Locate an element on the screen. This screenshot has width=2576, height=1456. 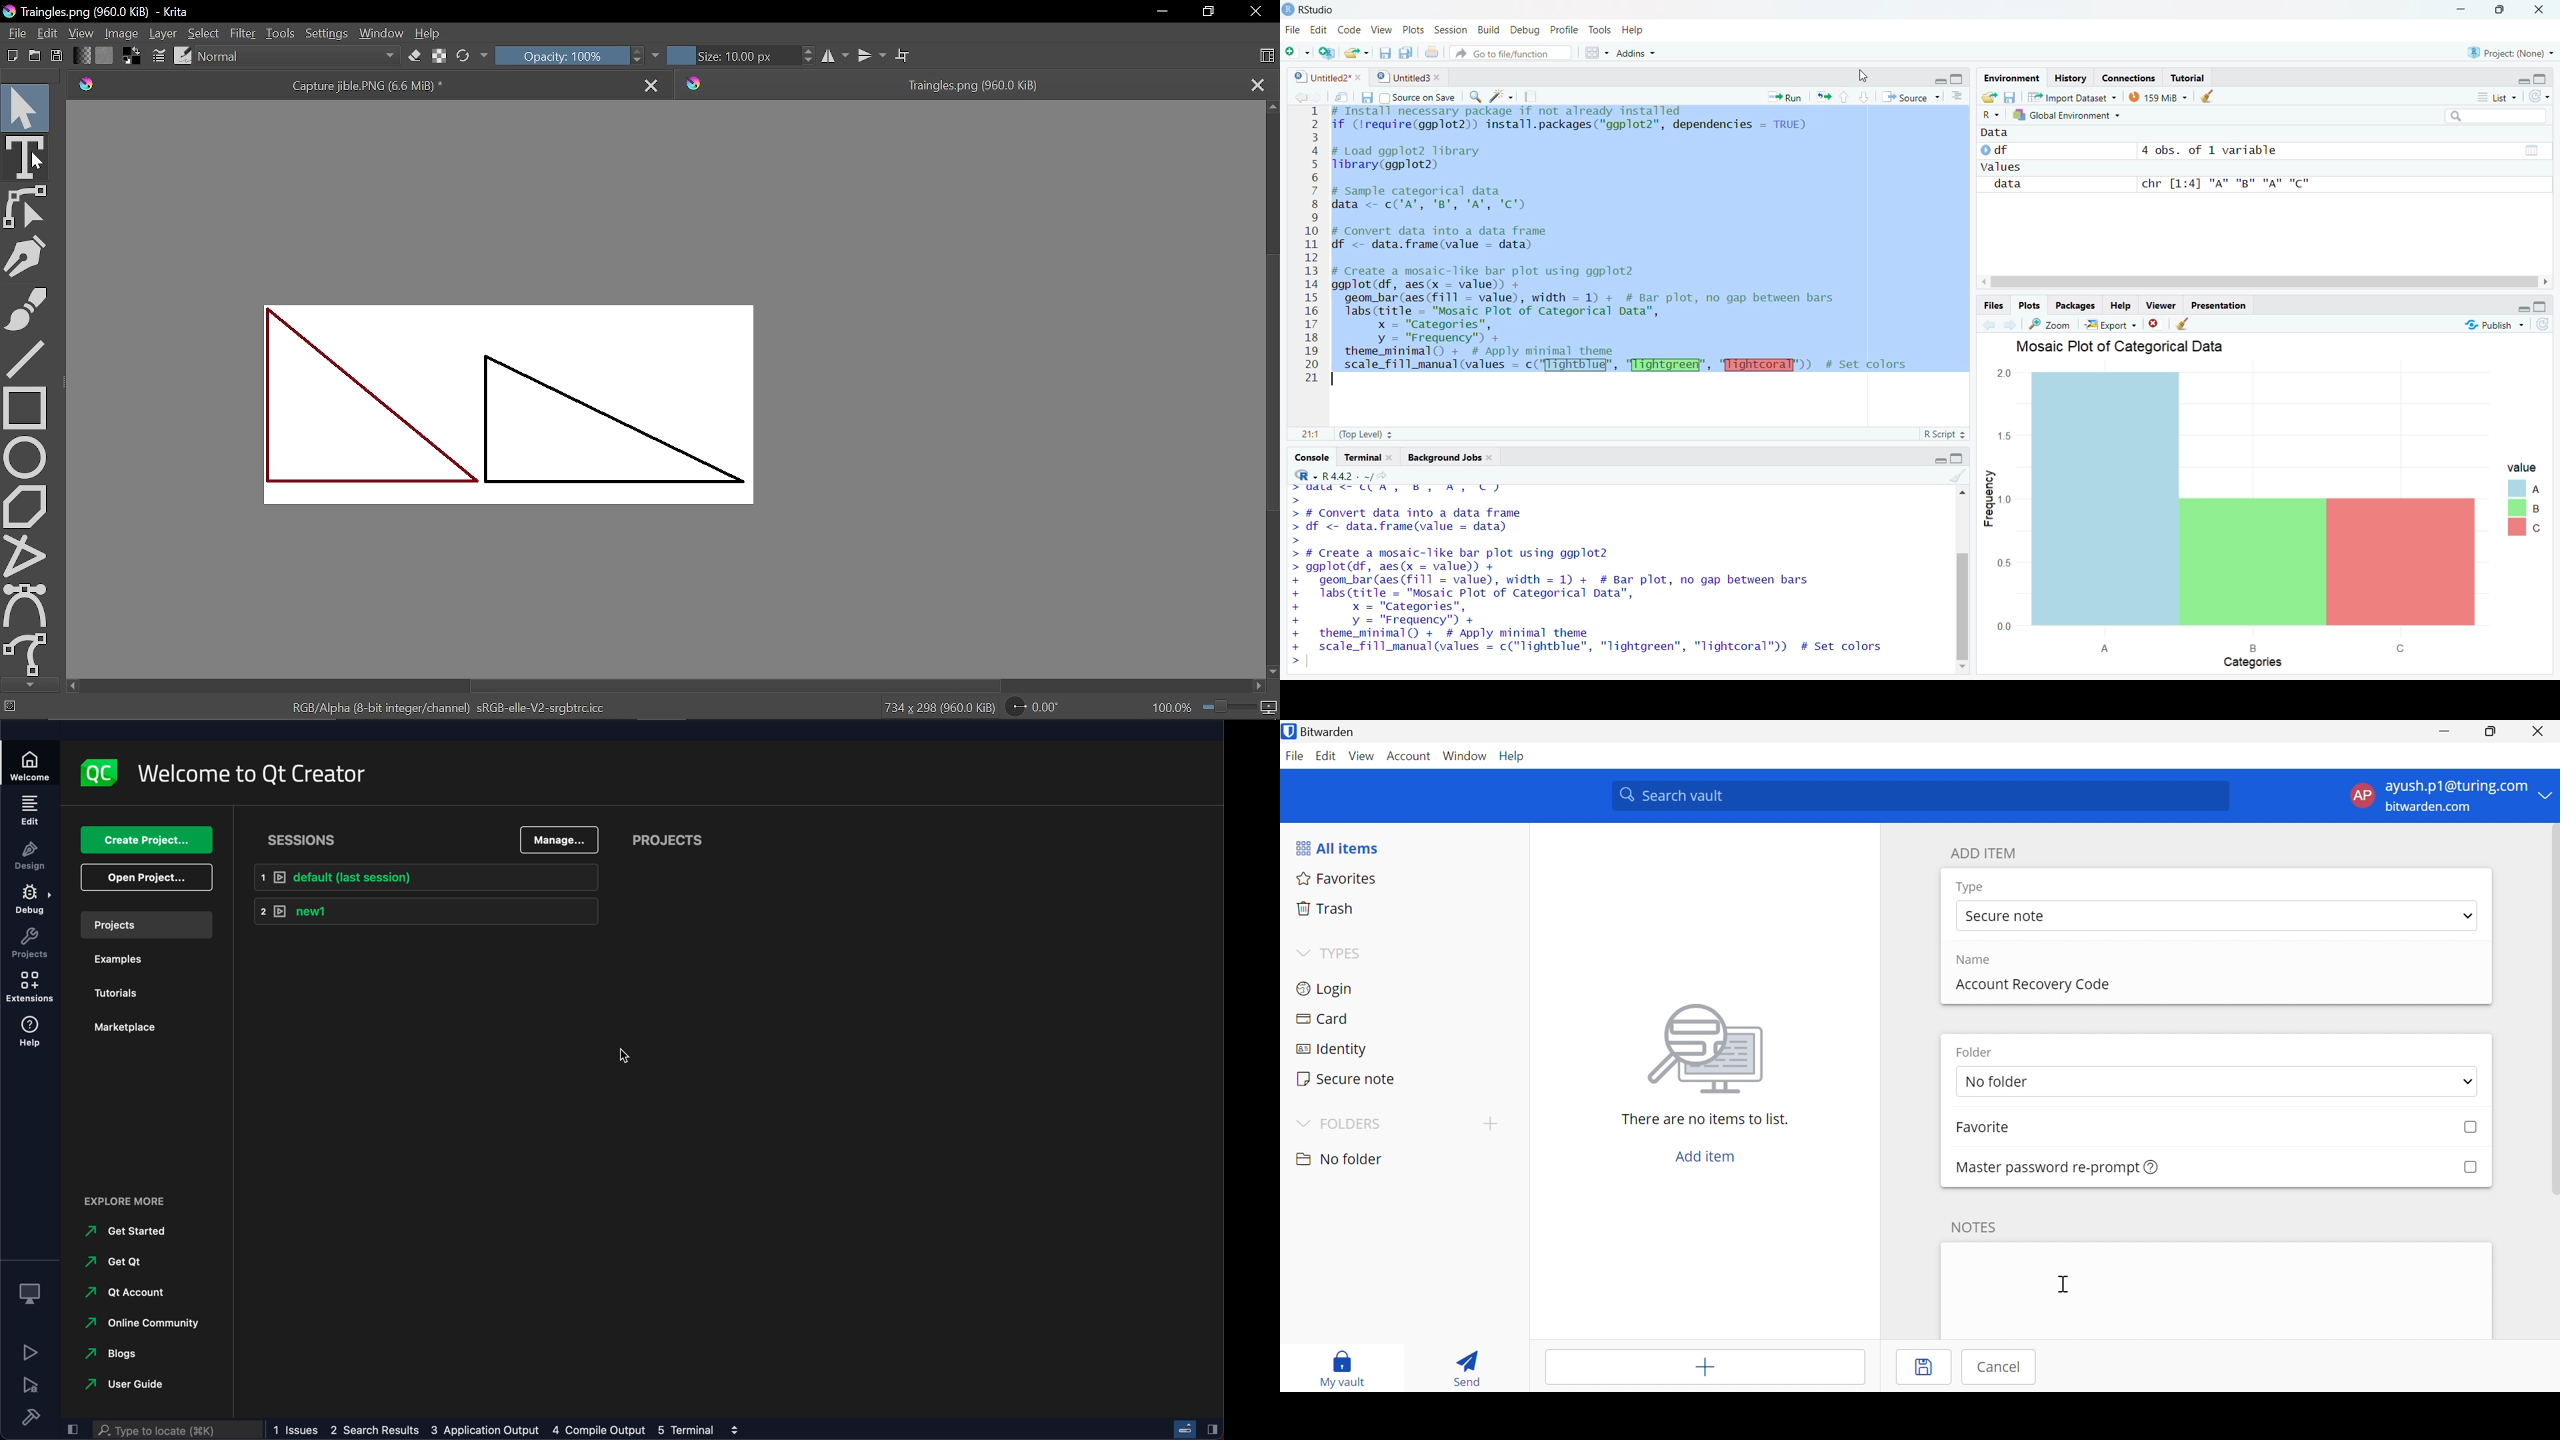
# Load ggplot2 library
Tibrary(ggplot2) is located at coordinates (1410, 159).